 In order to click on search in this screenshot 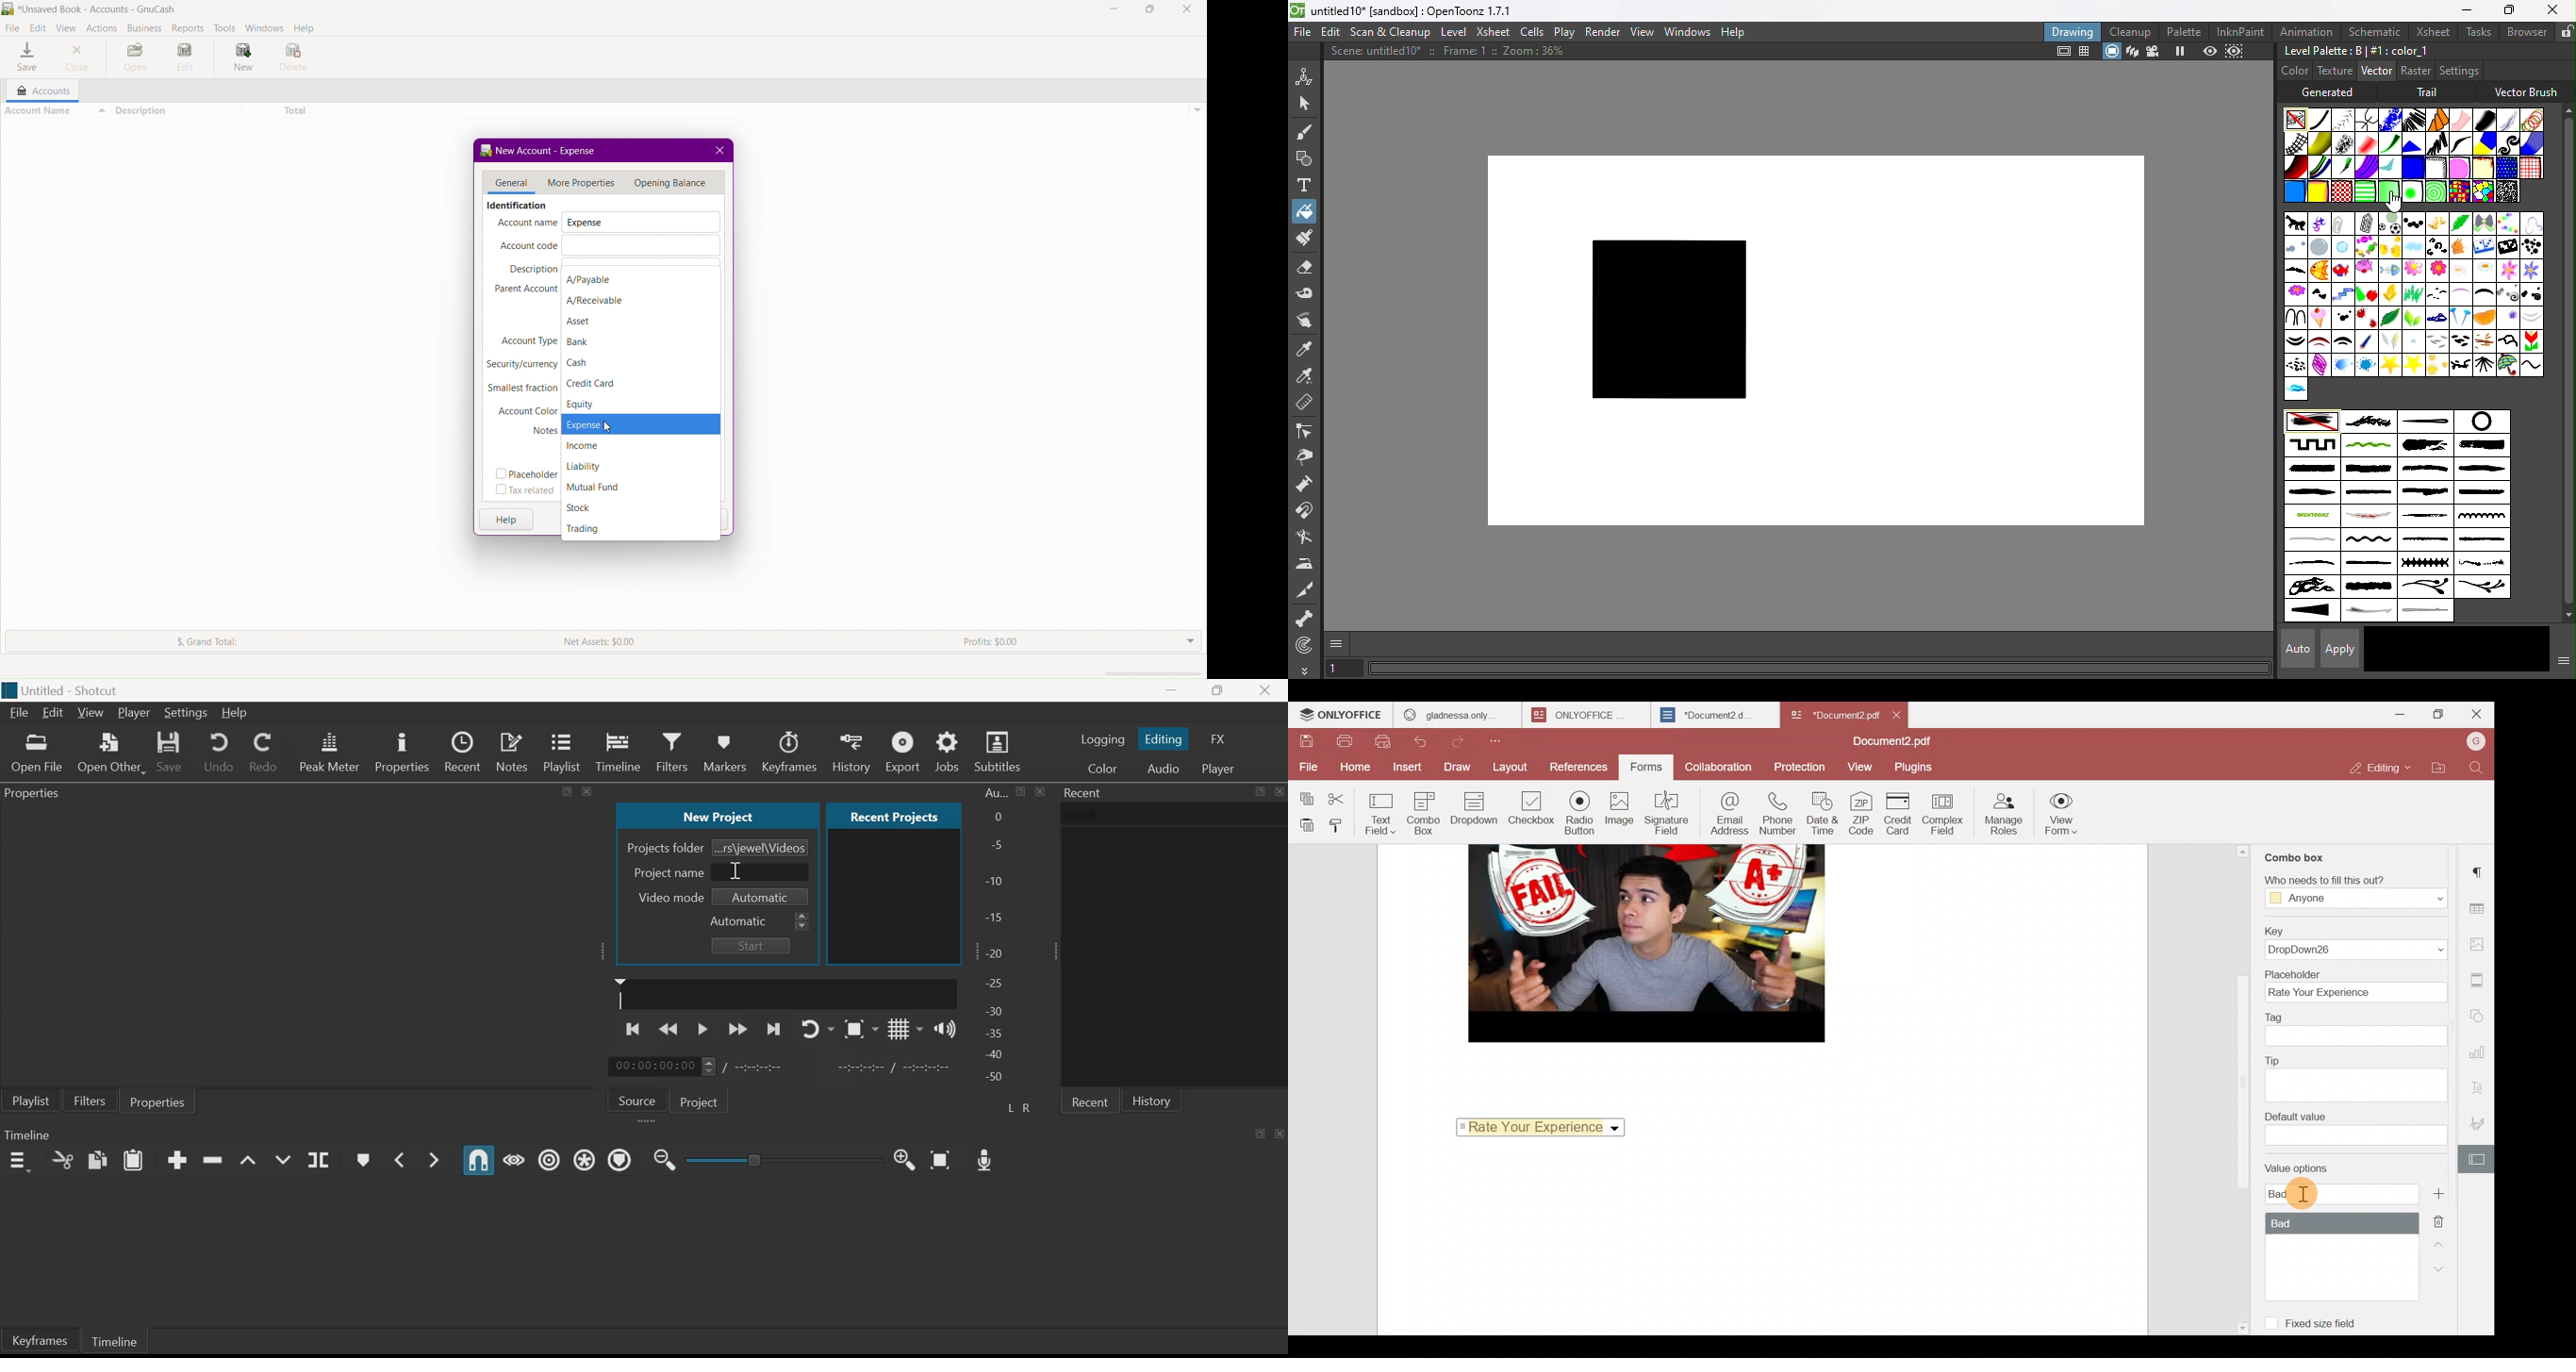, I will do `click(1085, 814)`.